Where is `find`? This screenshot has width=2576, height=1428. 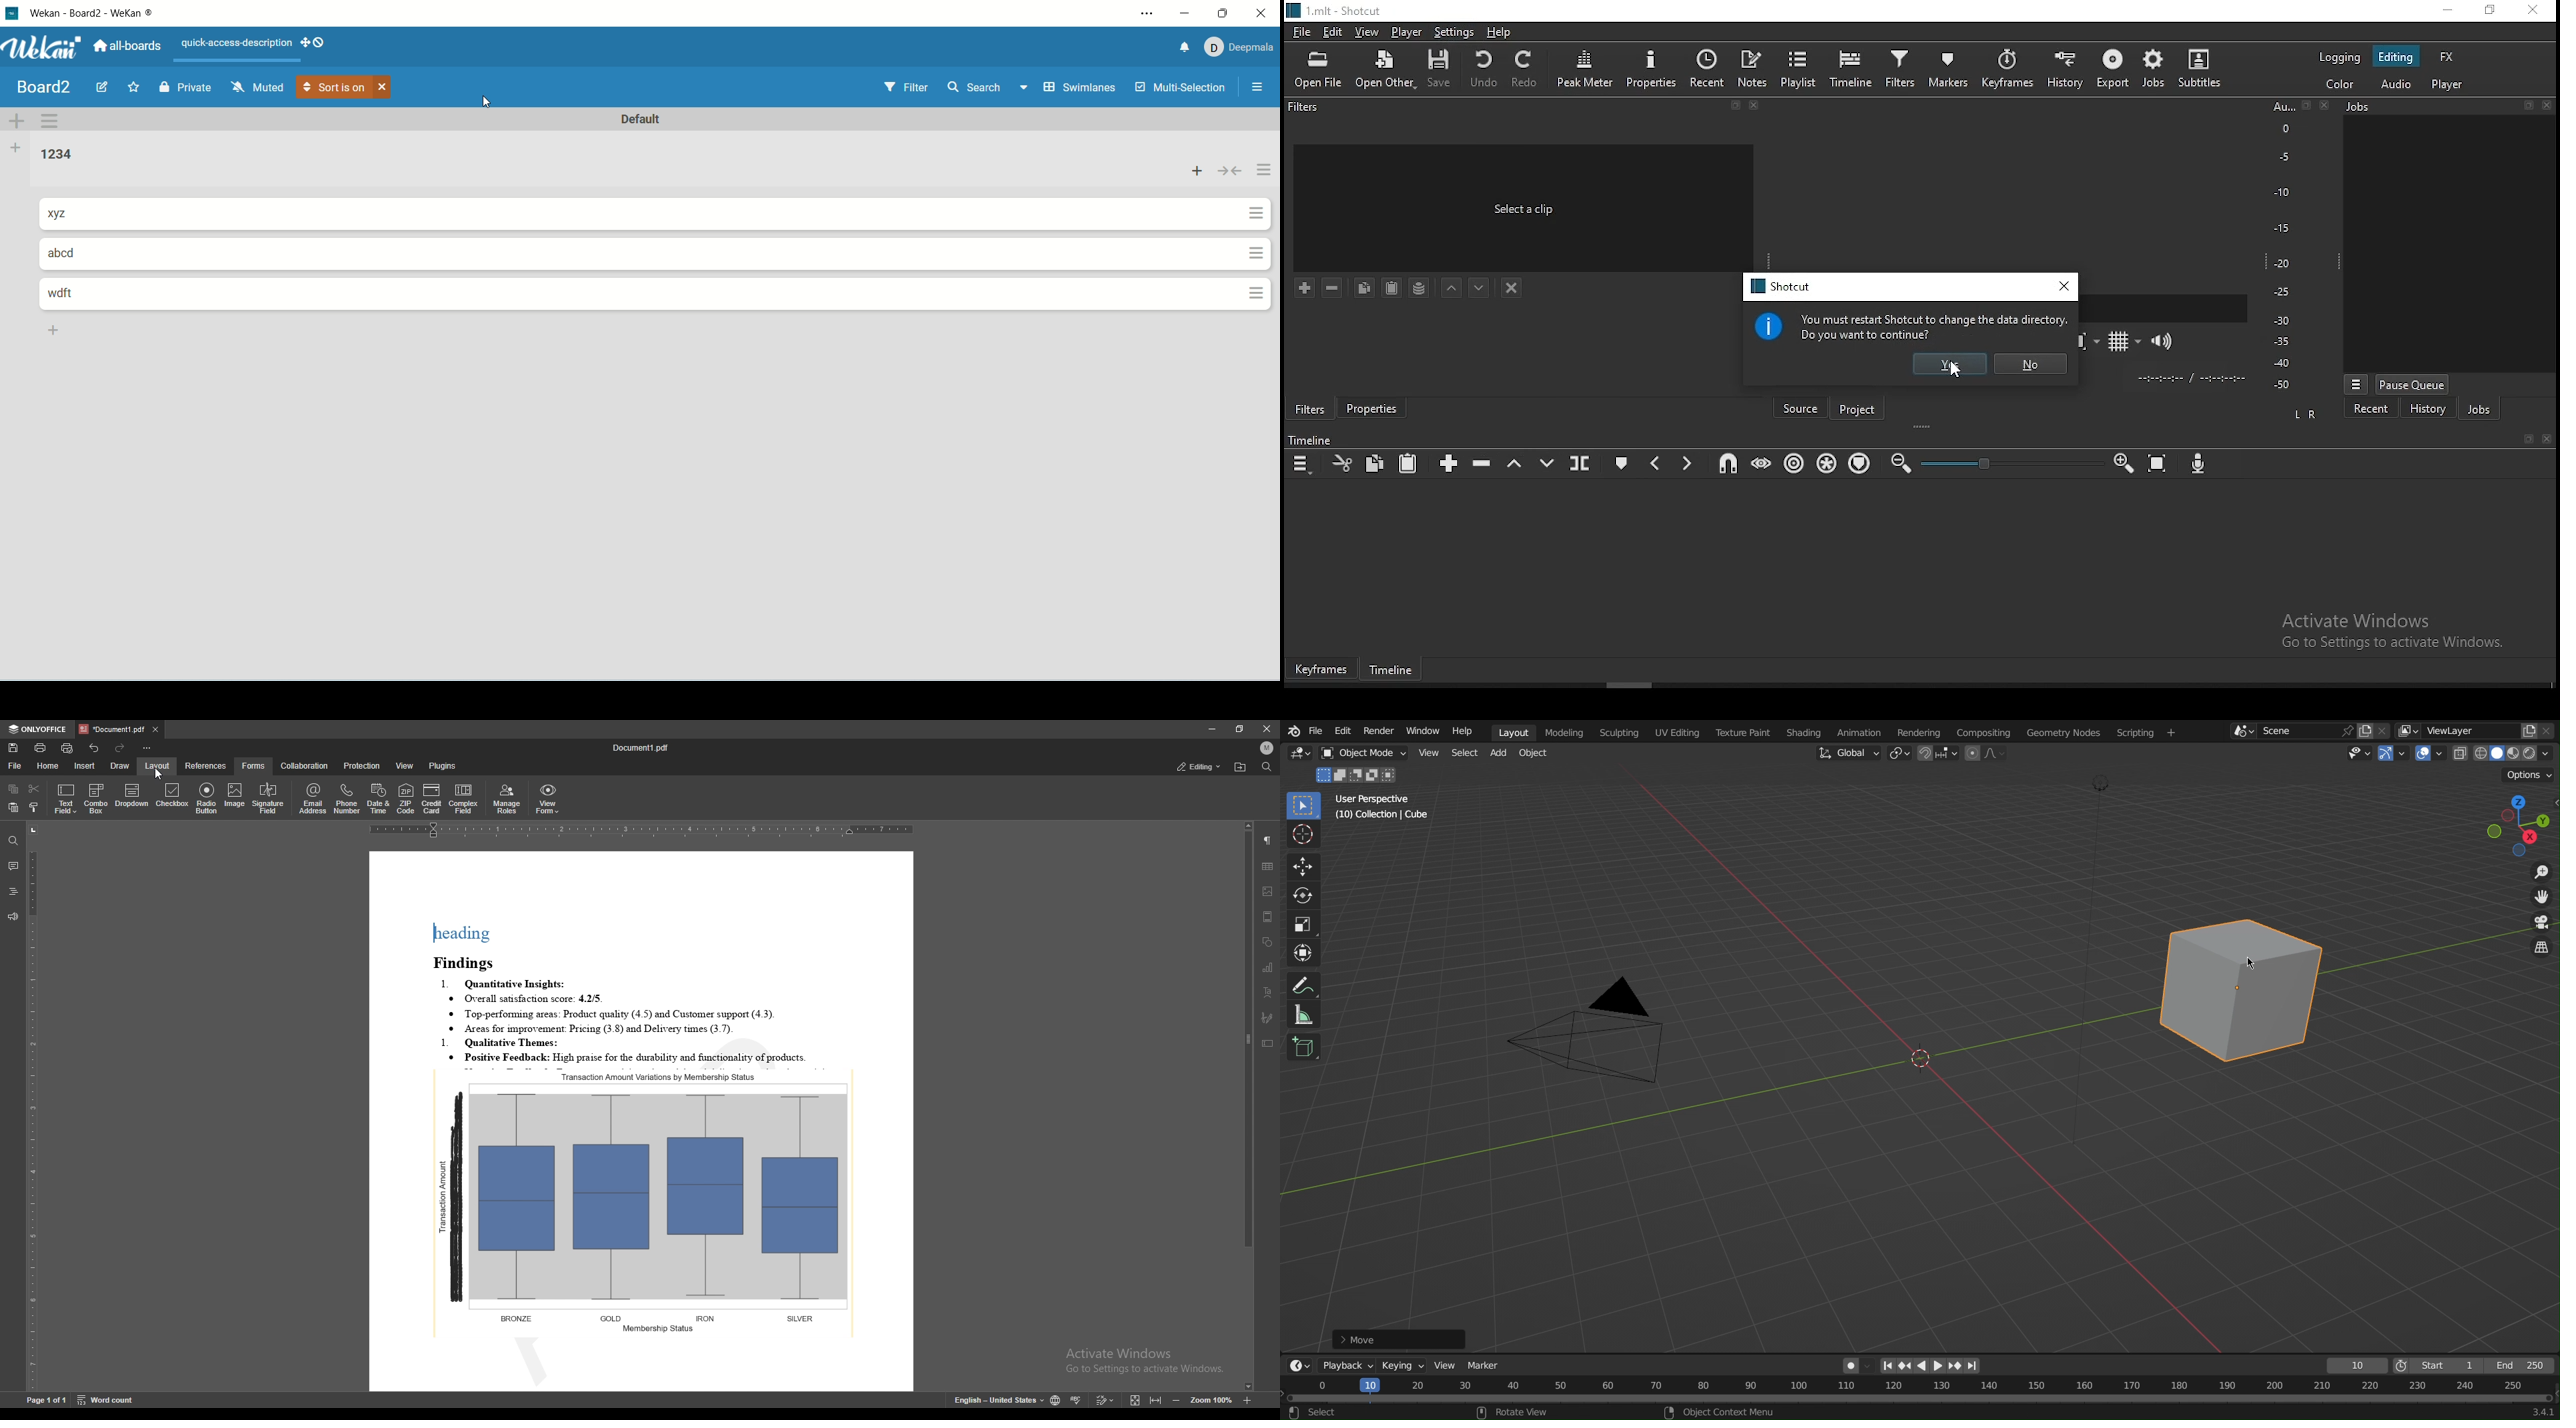 find is located at coordinates (11, 840).